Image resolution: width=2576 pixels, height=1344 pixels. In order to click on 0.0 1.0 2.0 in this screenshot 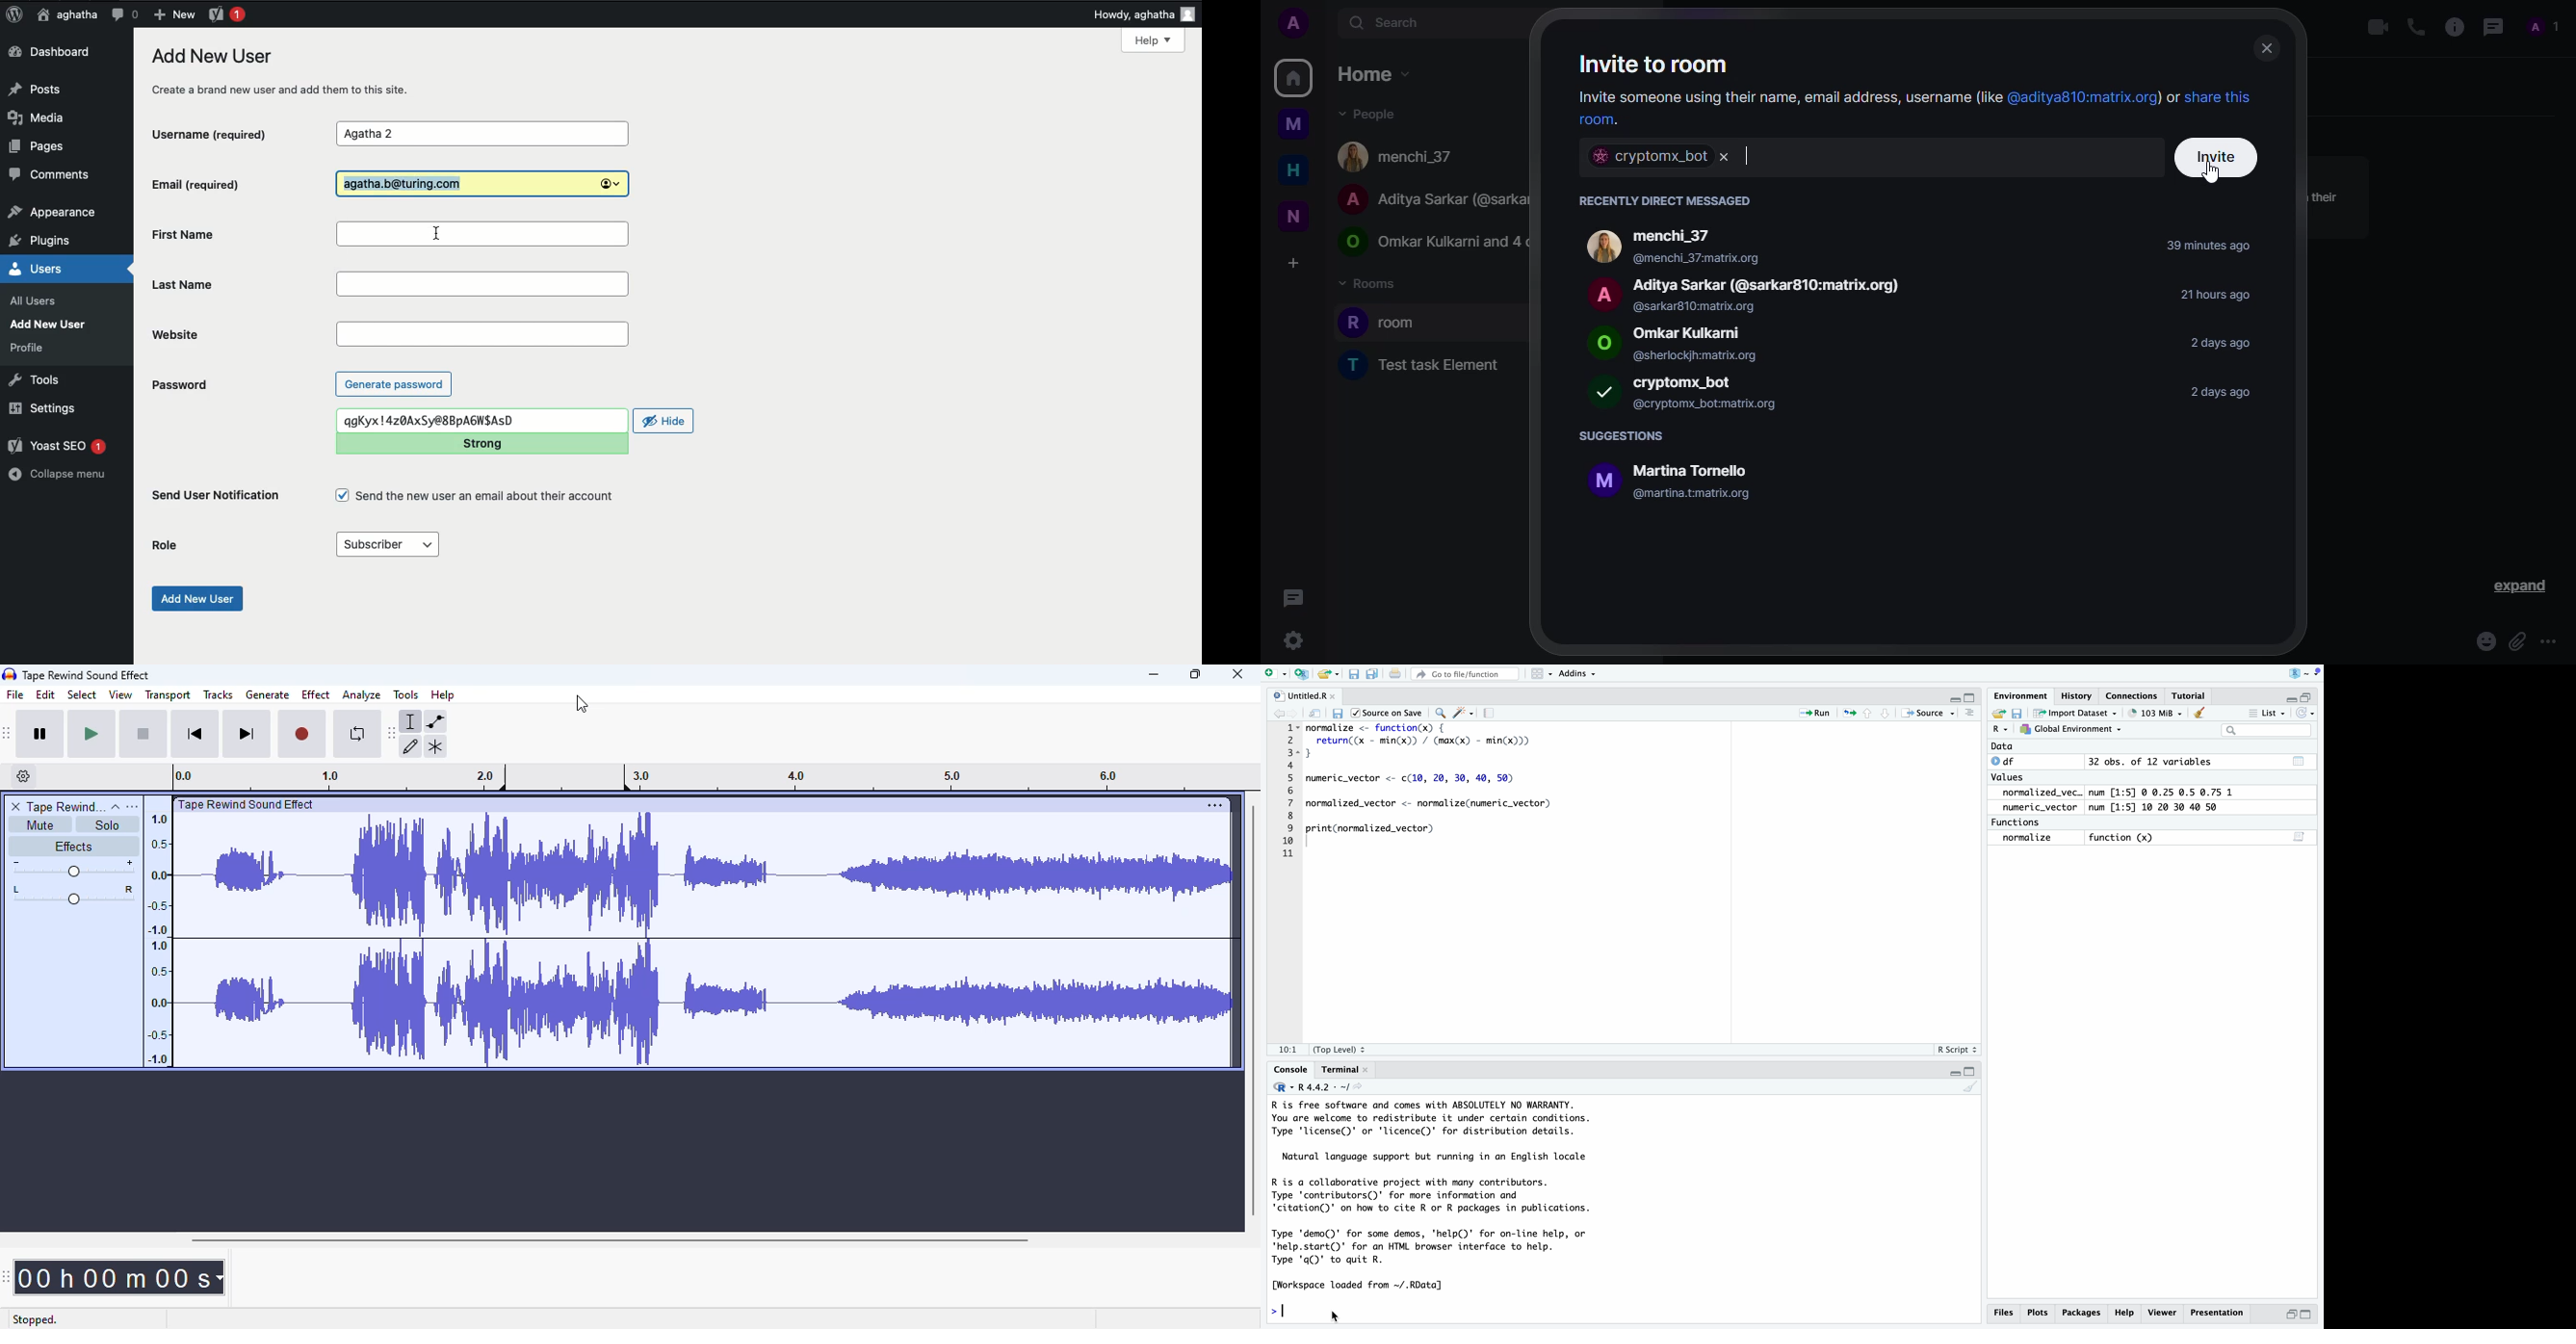, I will do `click(337, 777)`.